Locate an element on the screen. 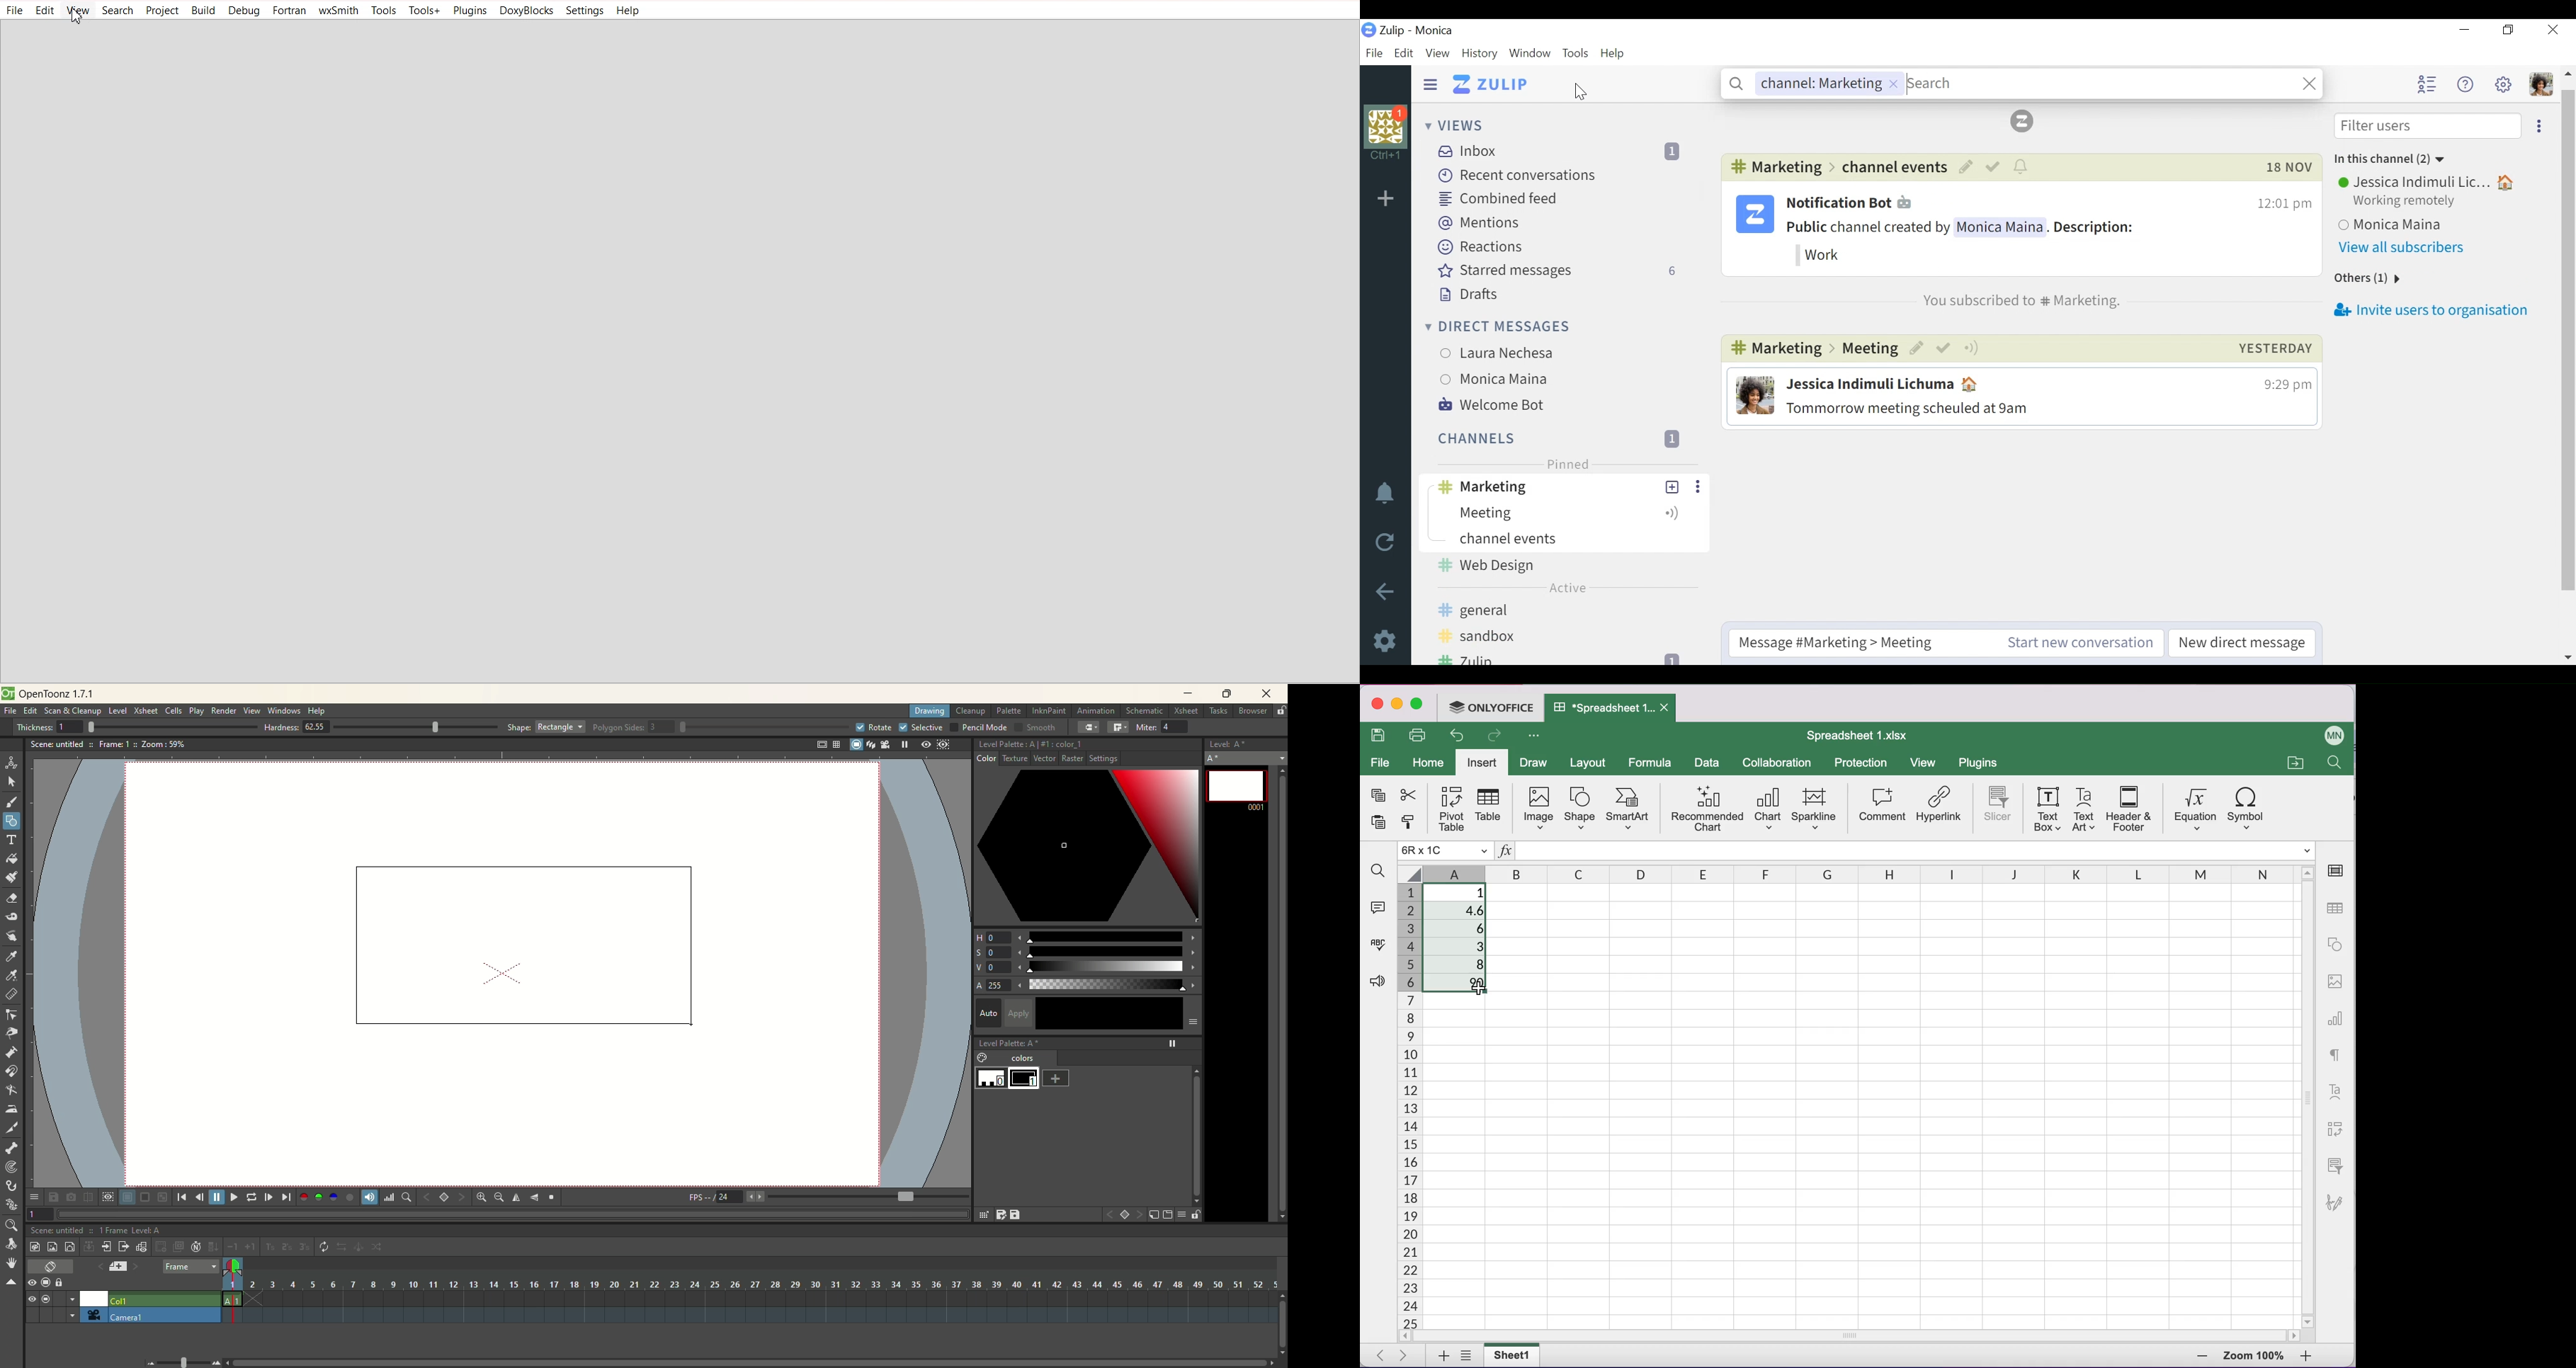 This screenshot has height=1372, width=2576. Insert function is located at coordinates (1506, 851).